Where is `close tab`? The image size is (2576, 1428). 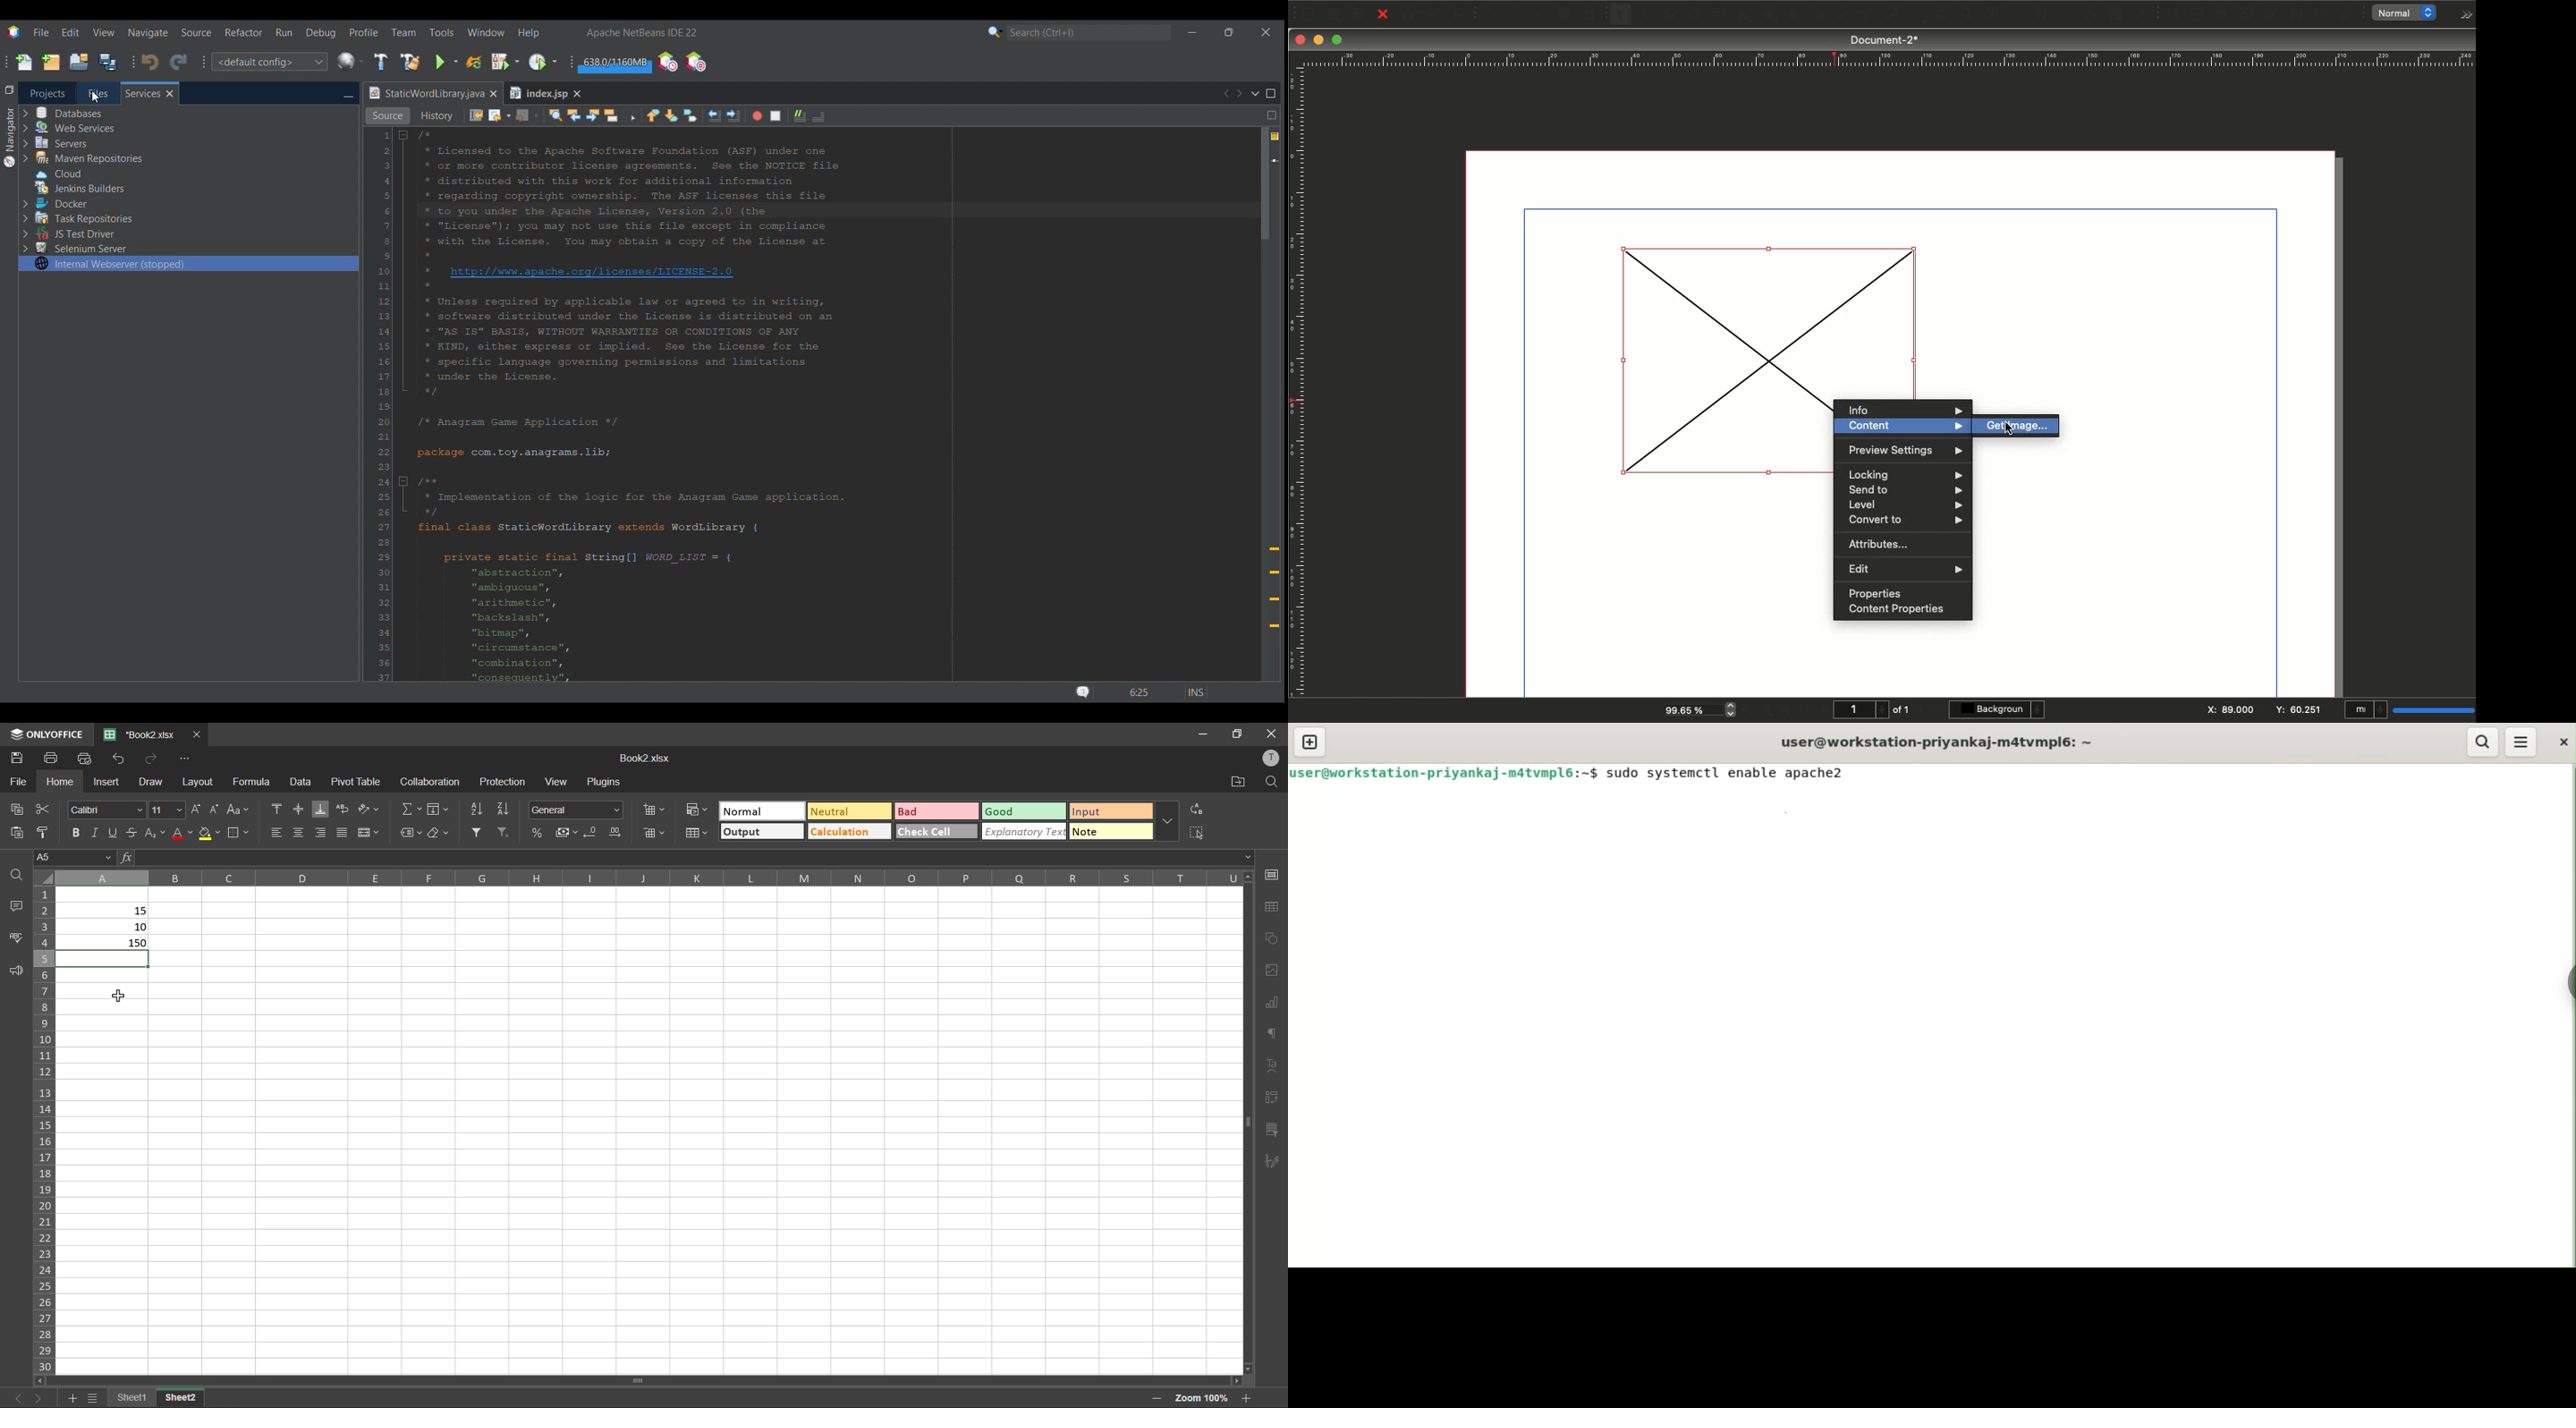
close tab is located at coordinates (196, 734).